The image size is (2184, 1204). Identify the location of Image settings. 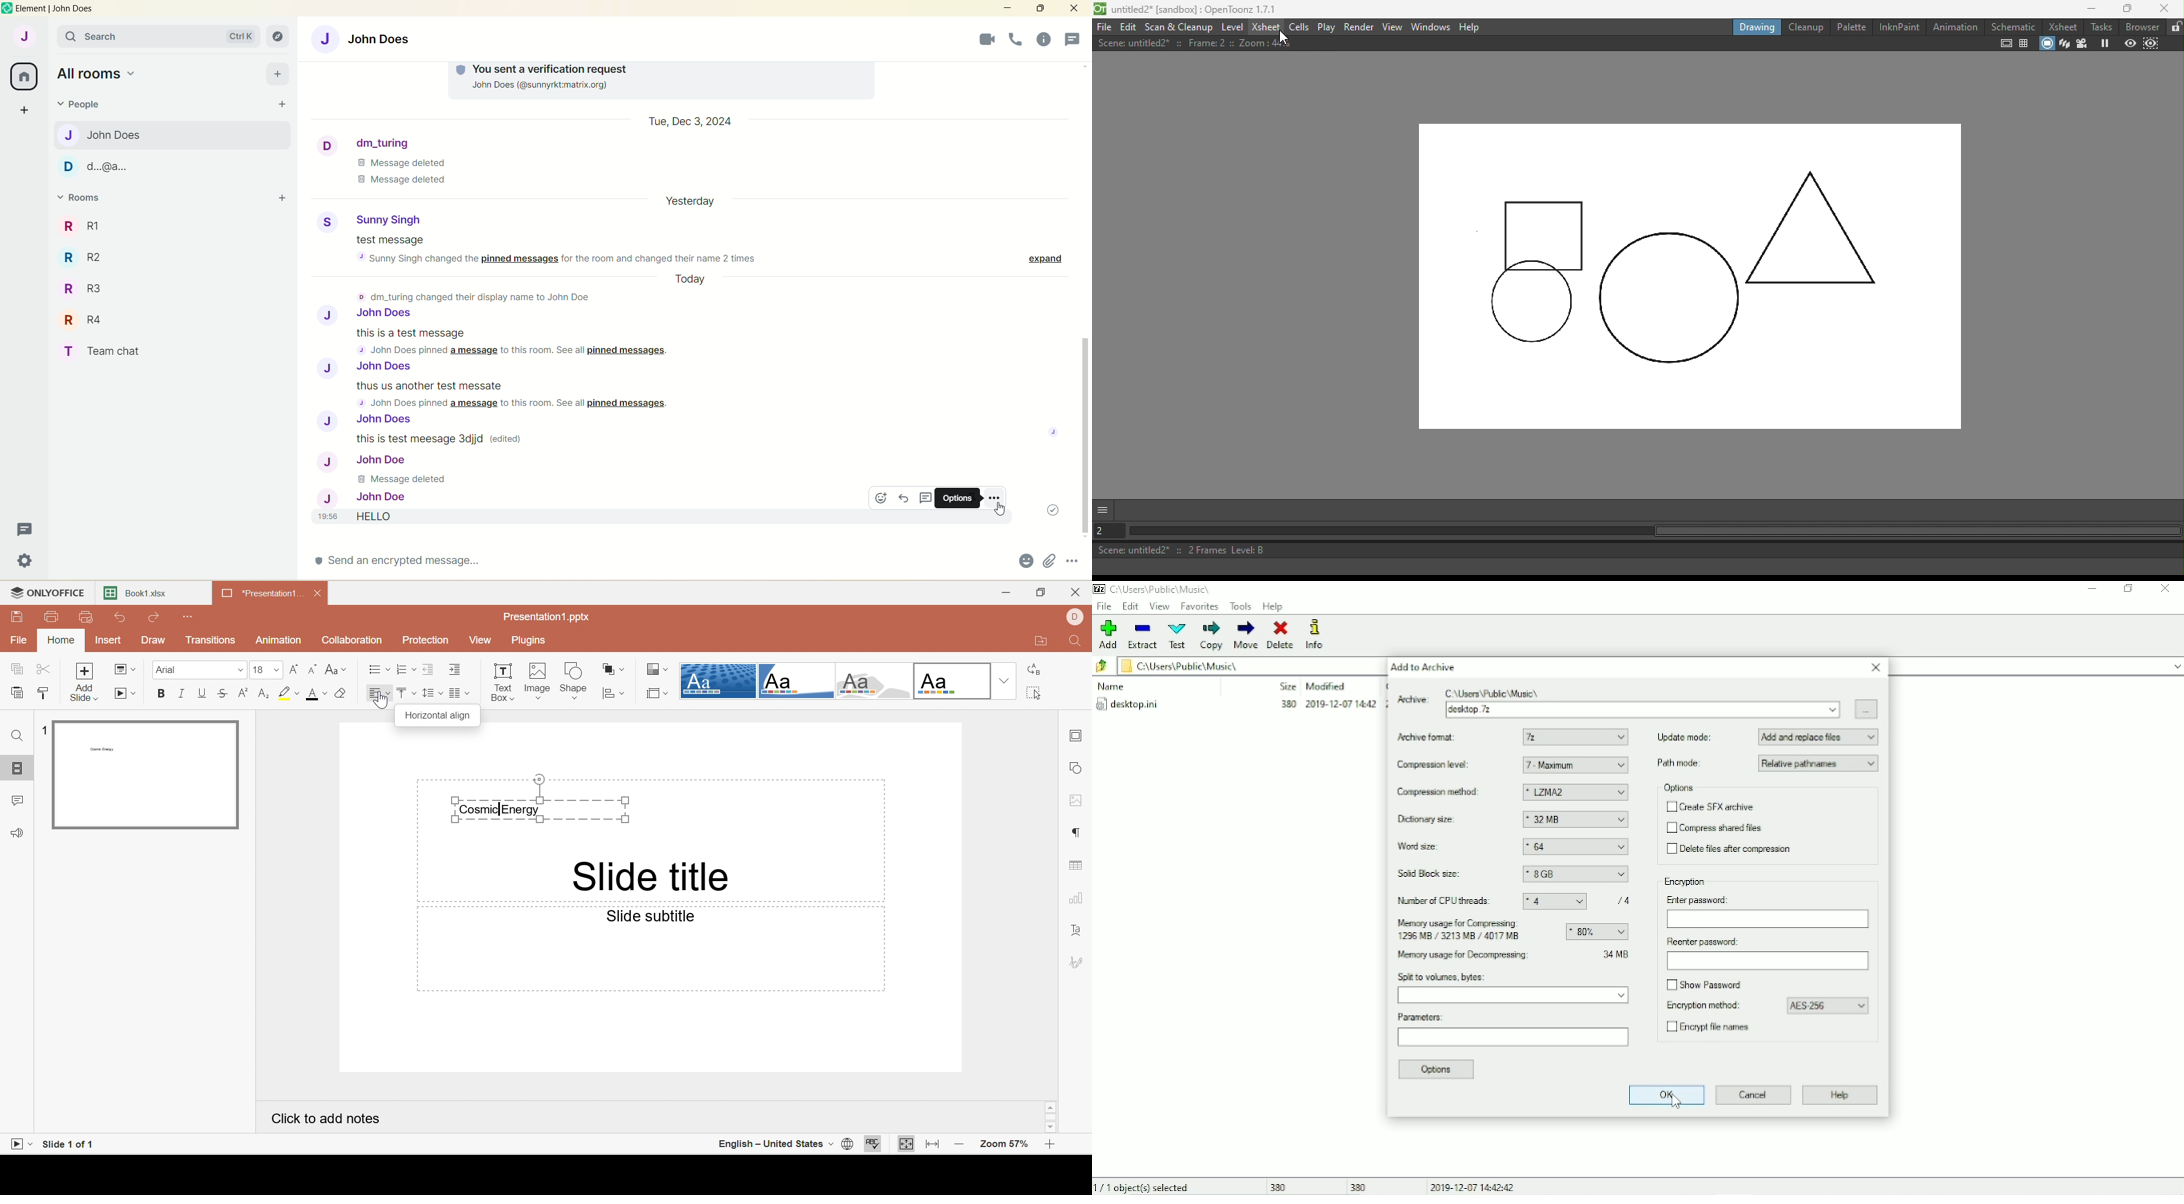
(1078, 801).